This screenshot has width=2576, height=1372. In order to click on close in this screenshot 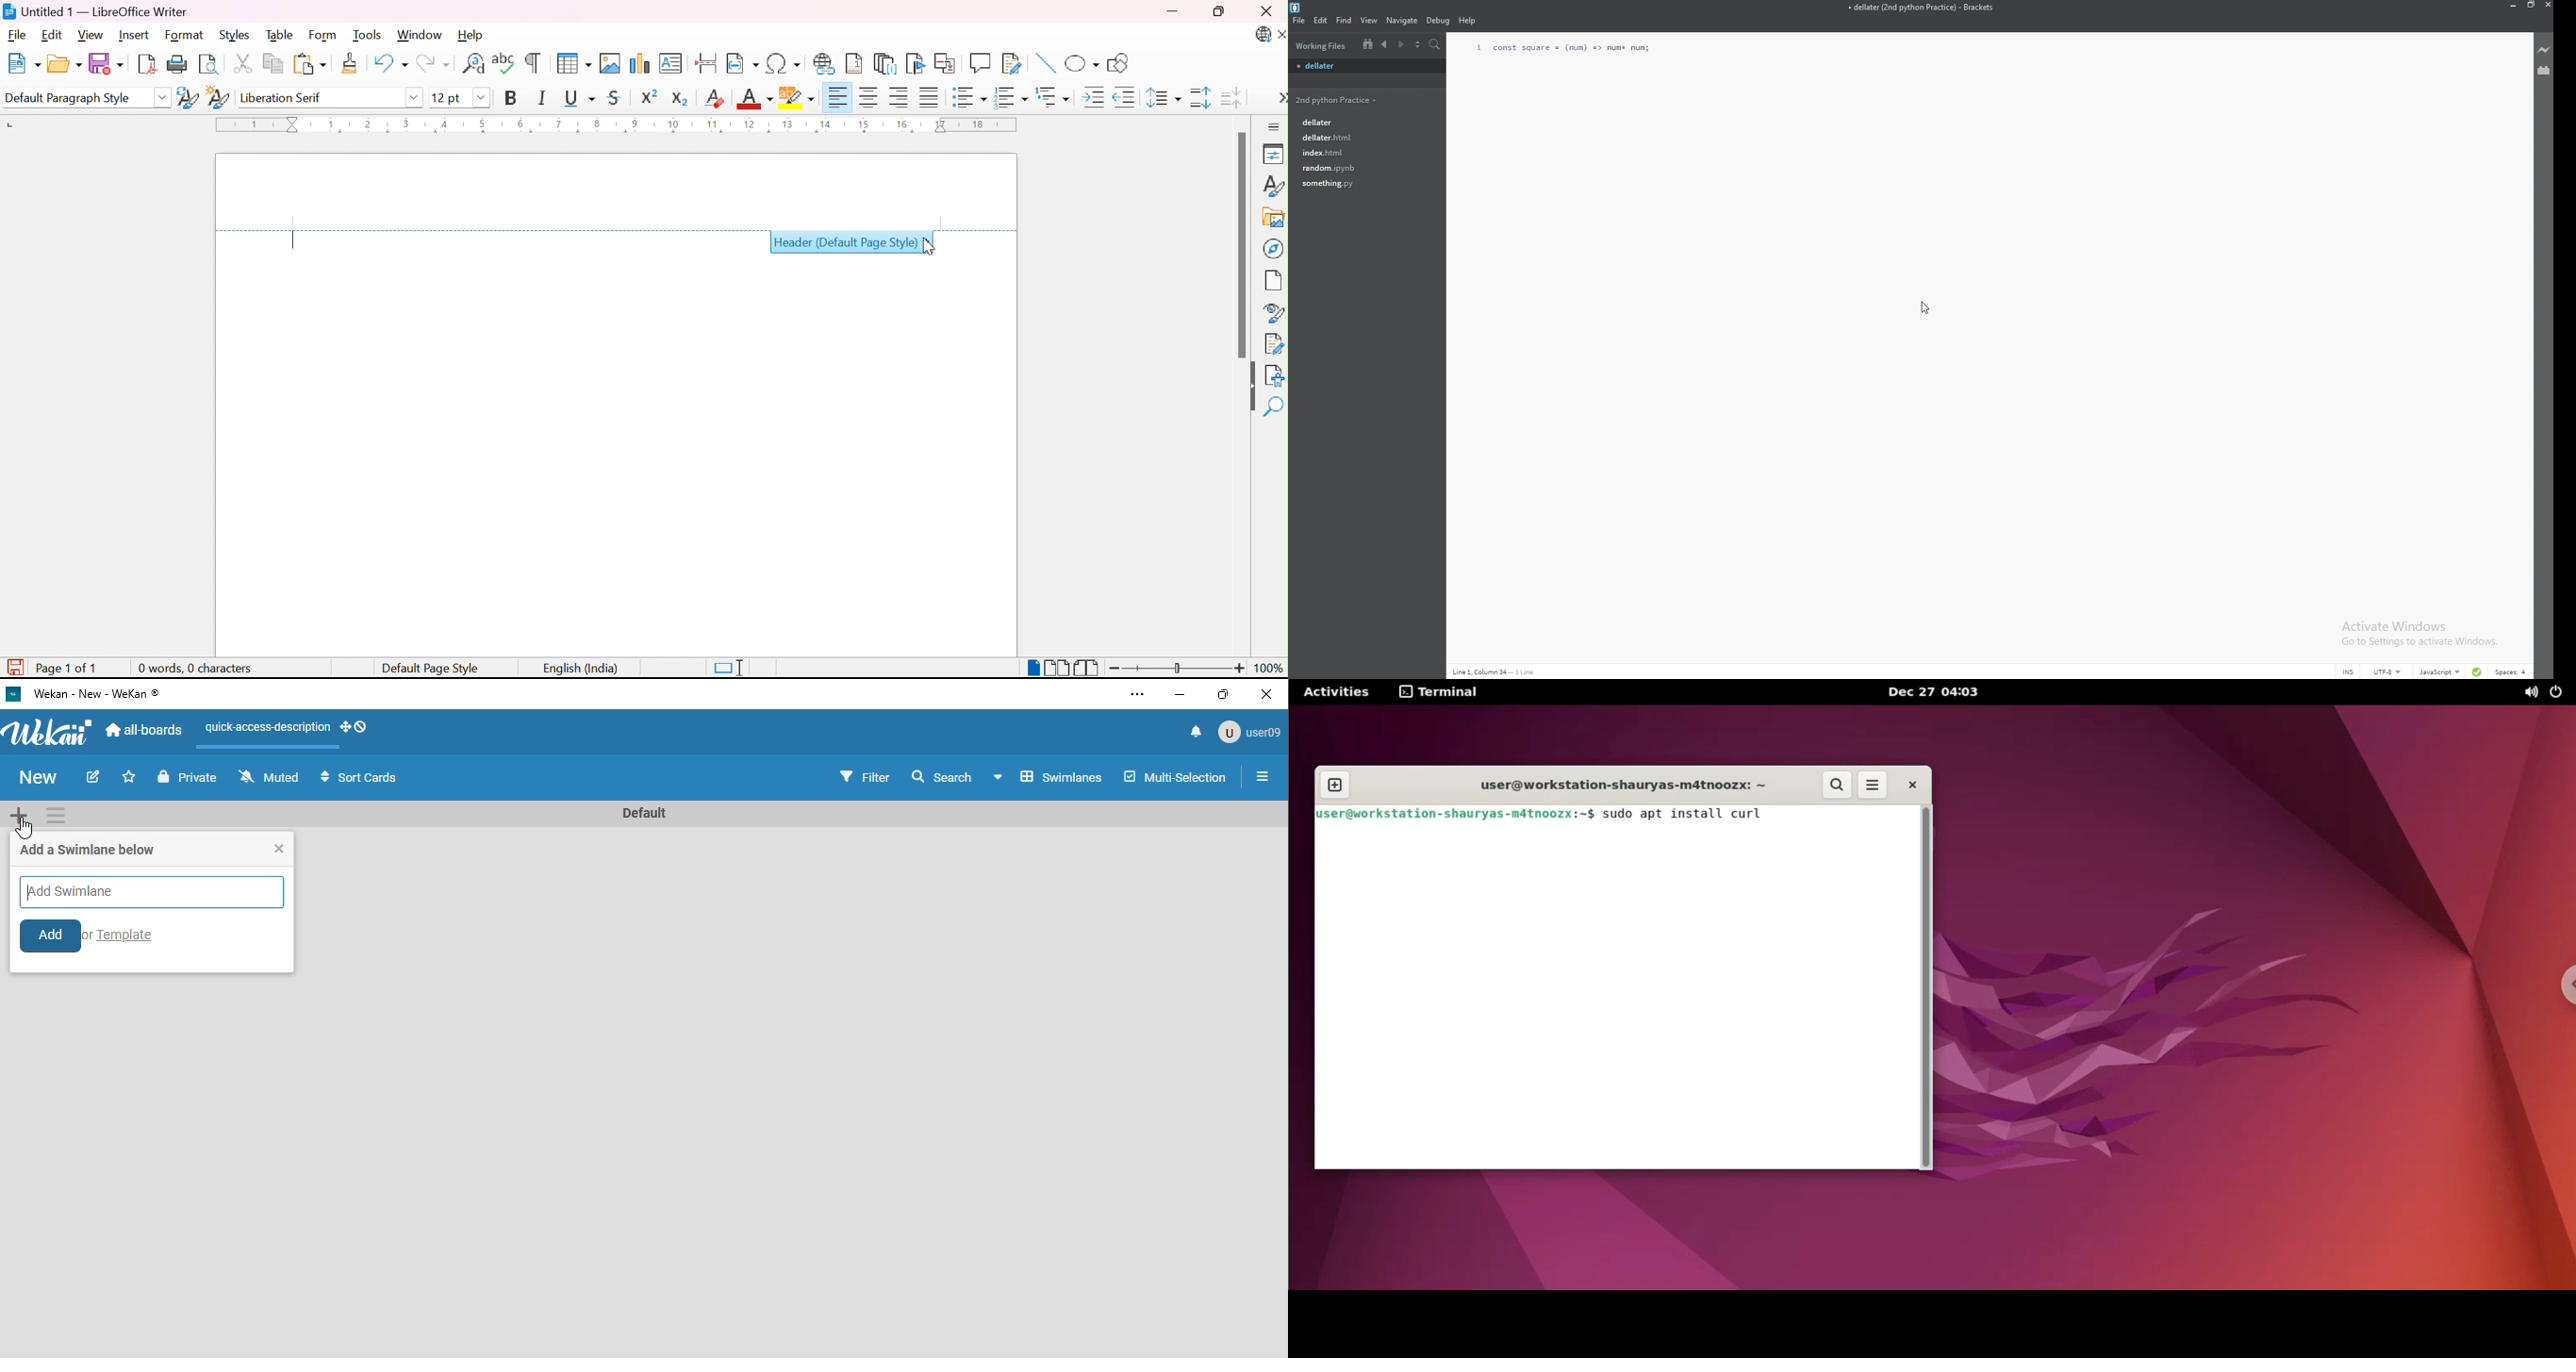, I will do `click(279, 849)`.